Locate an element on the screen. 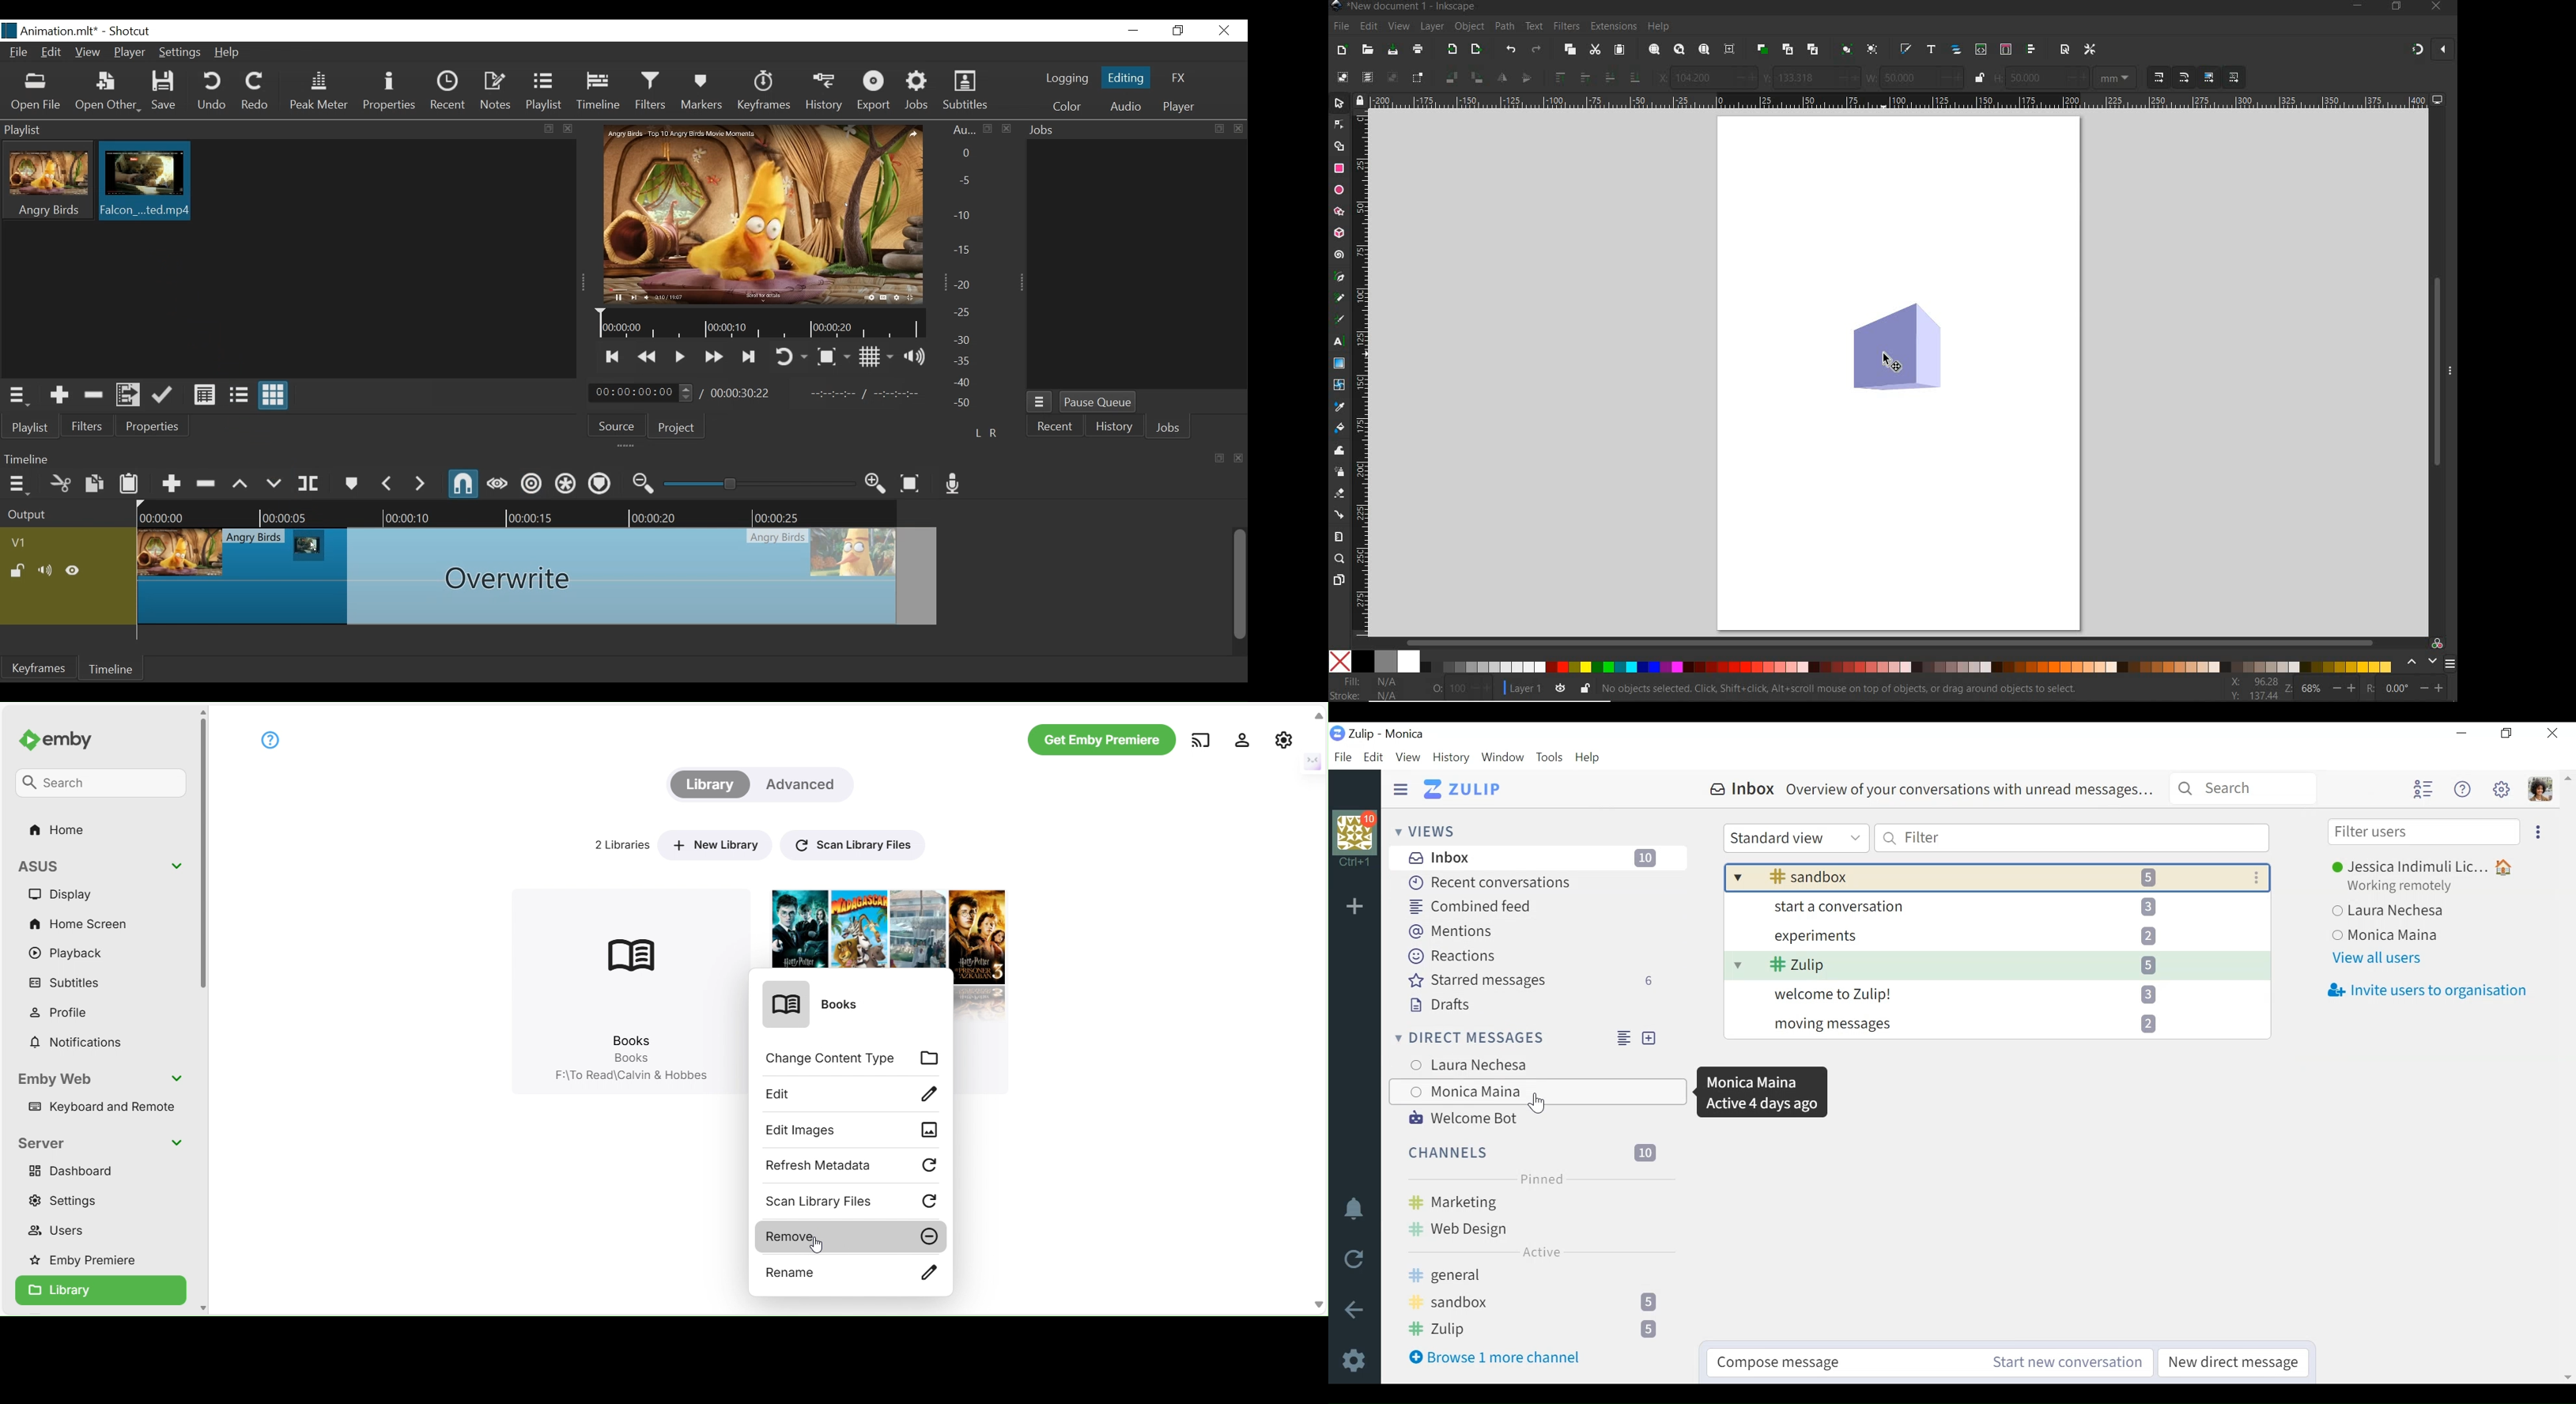 The width and height of the screenshot is (2576, 1428). Filter users is located at coordinates (2424, 833).